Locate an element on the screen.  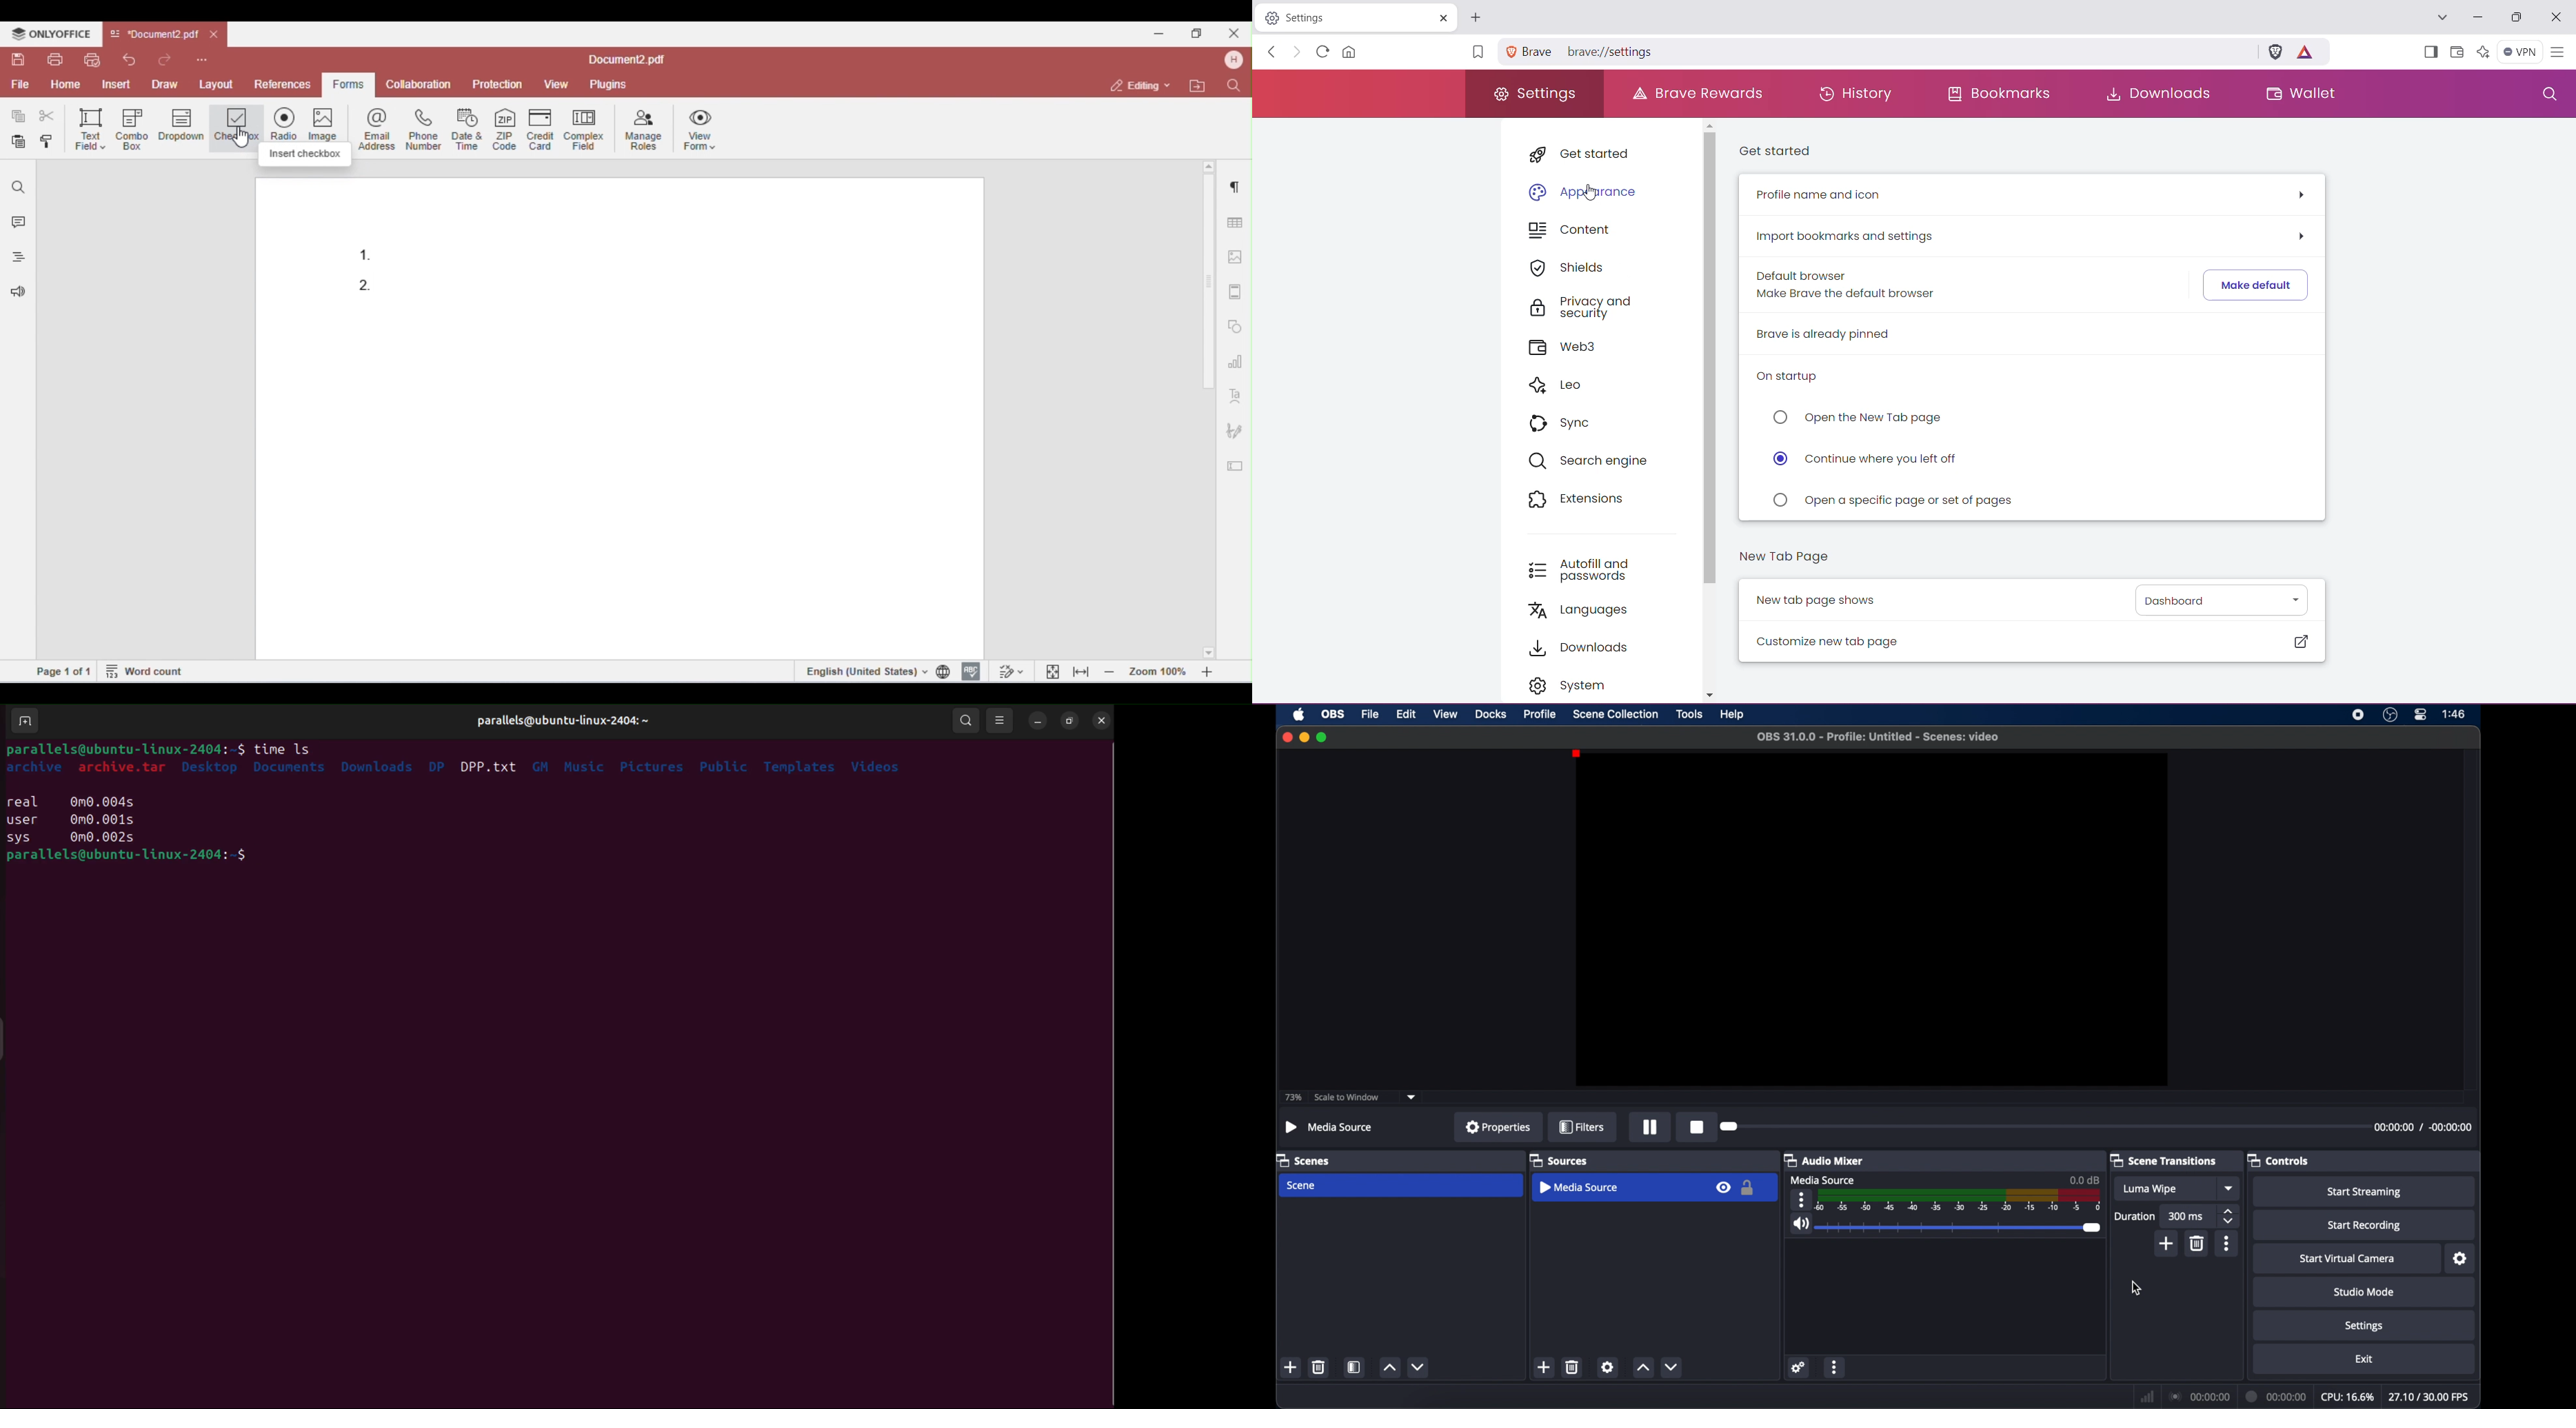
scene is located at coordinates (1302, 1186).